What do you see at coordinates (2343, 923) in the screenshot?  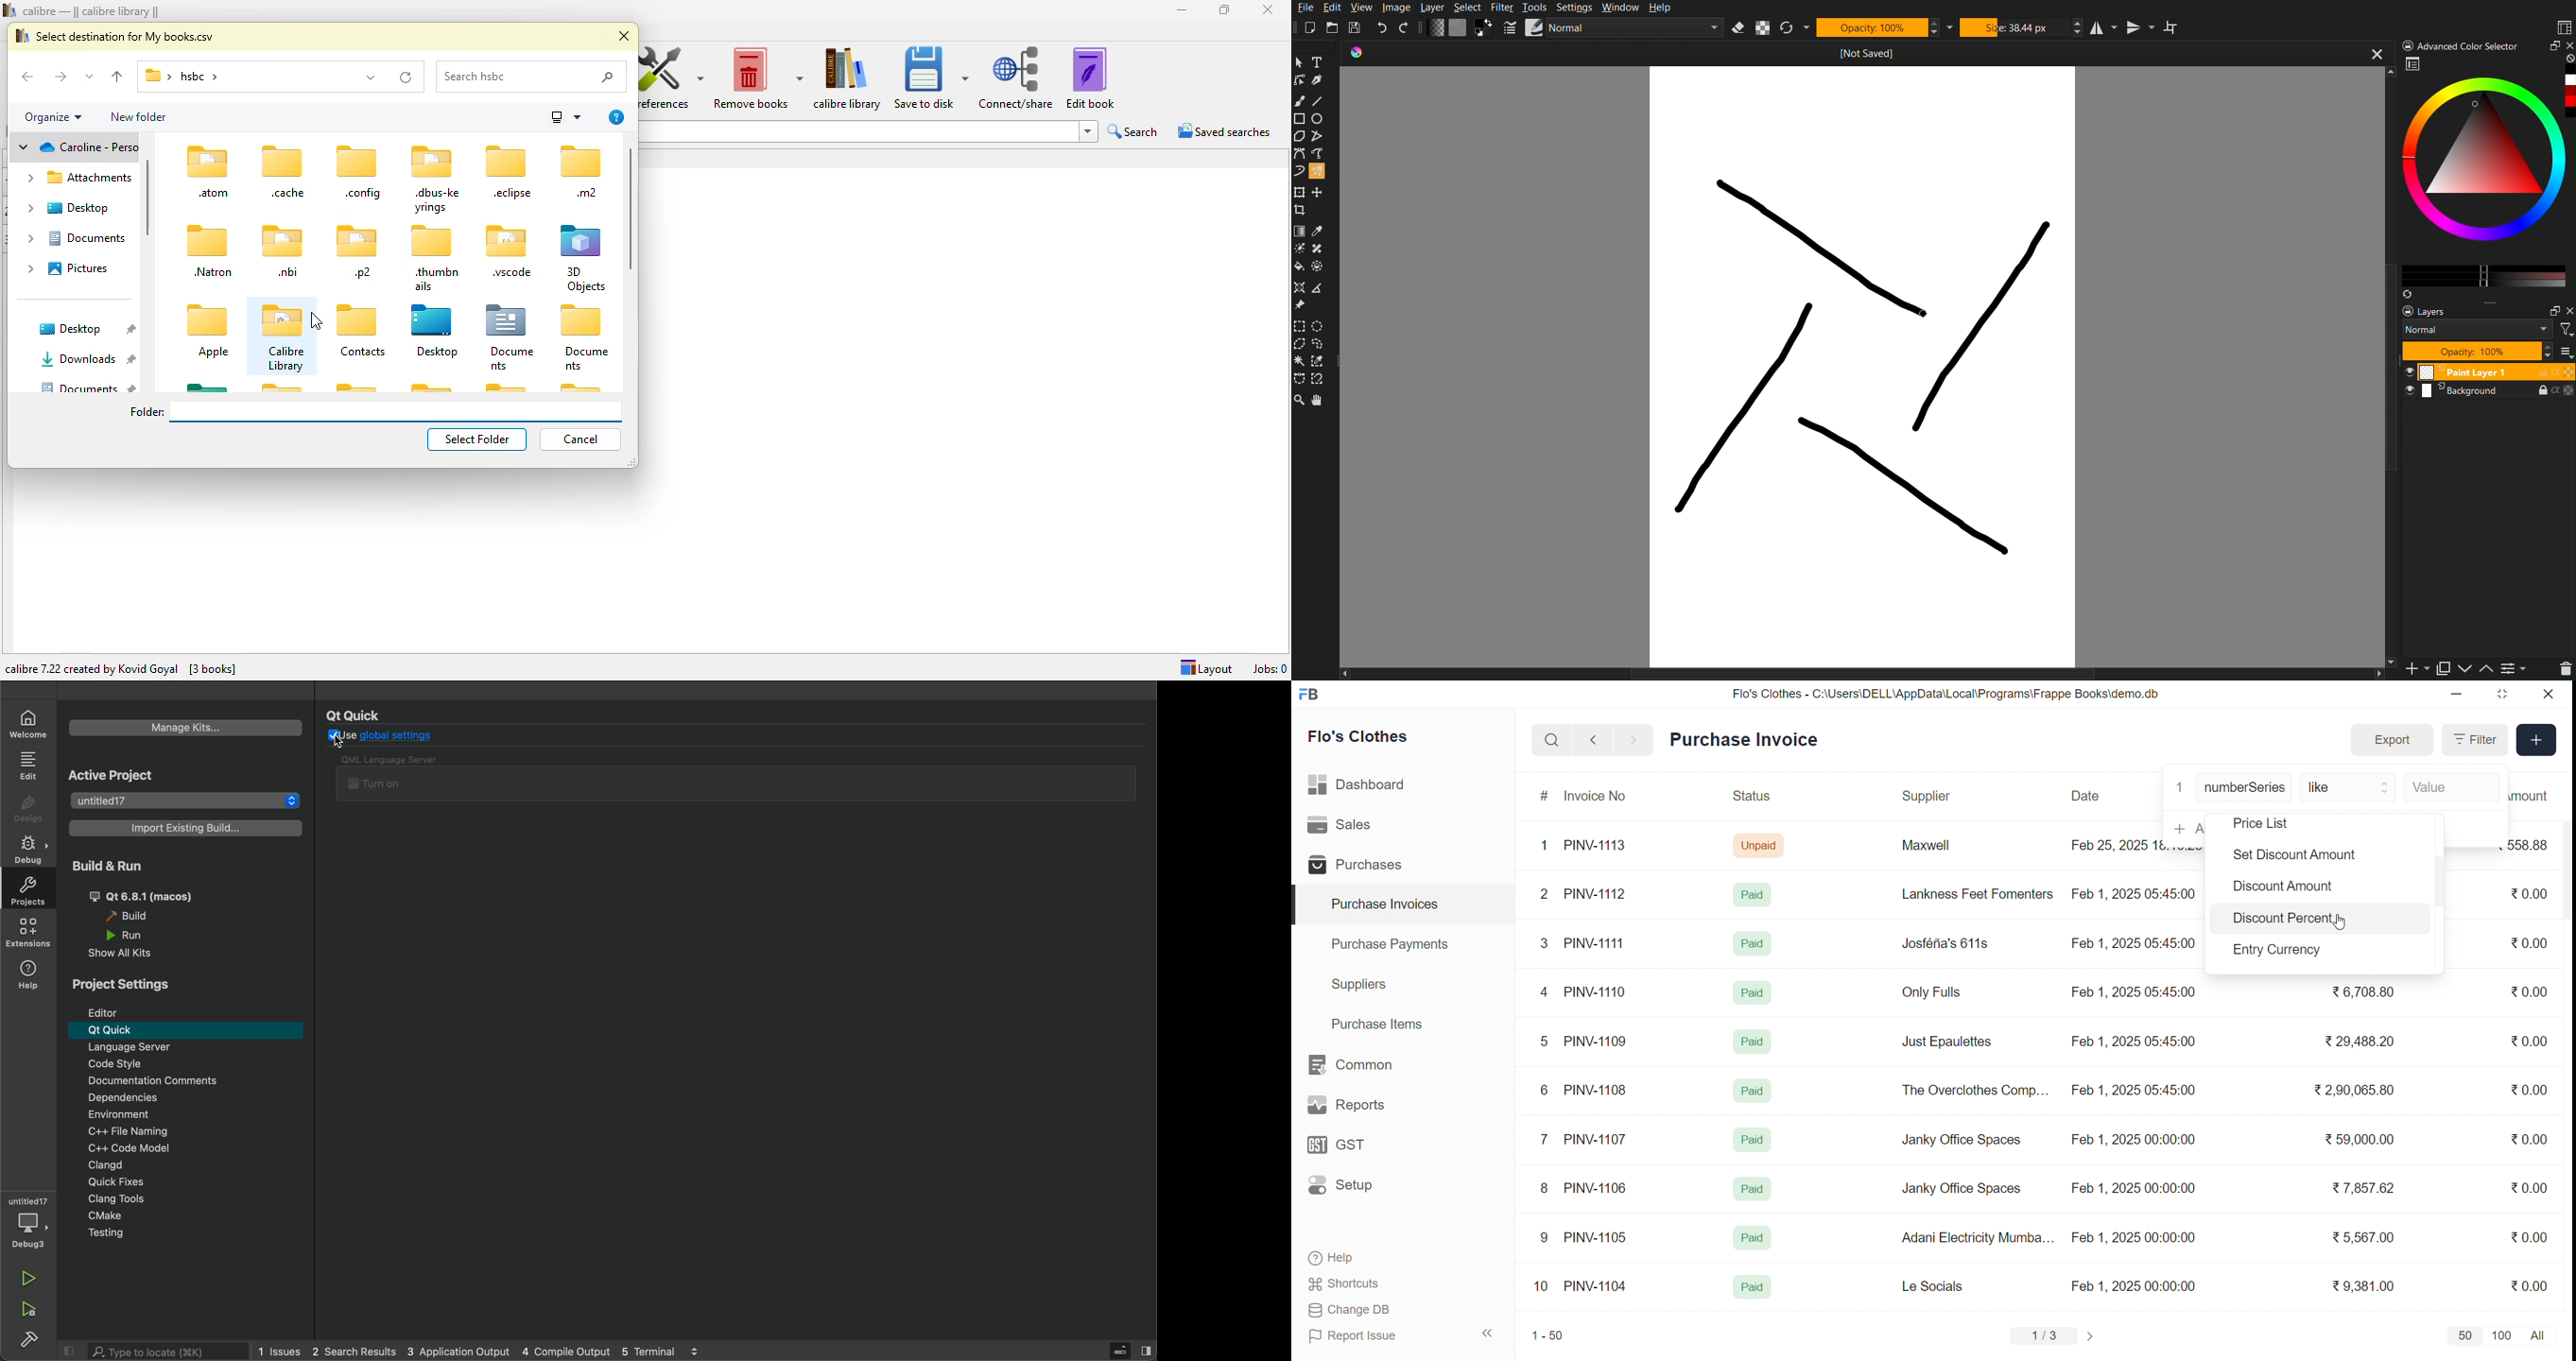 I see `cursor` at bounding box center [2343, 923].